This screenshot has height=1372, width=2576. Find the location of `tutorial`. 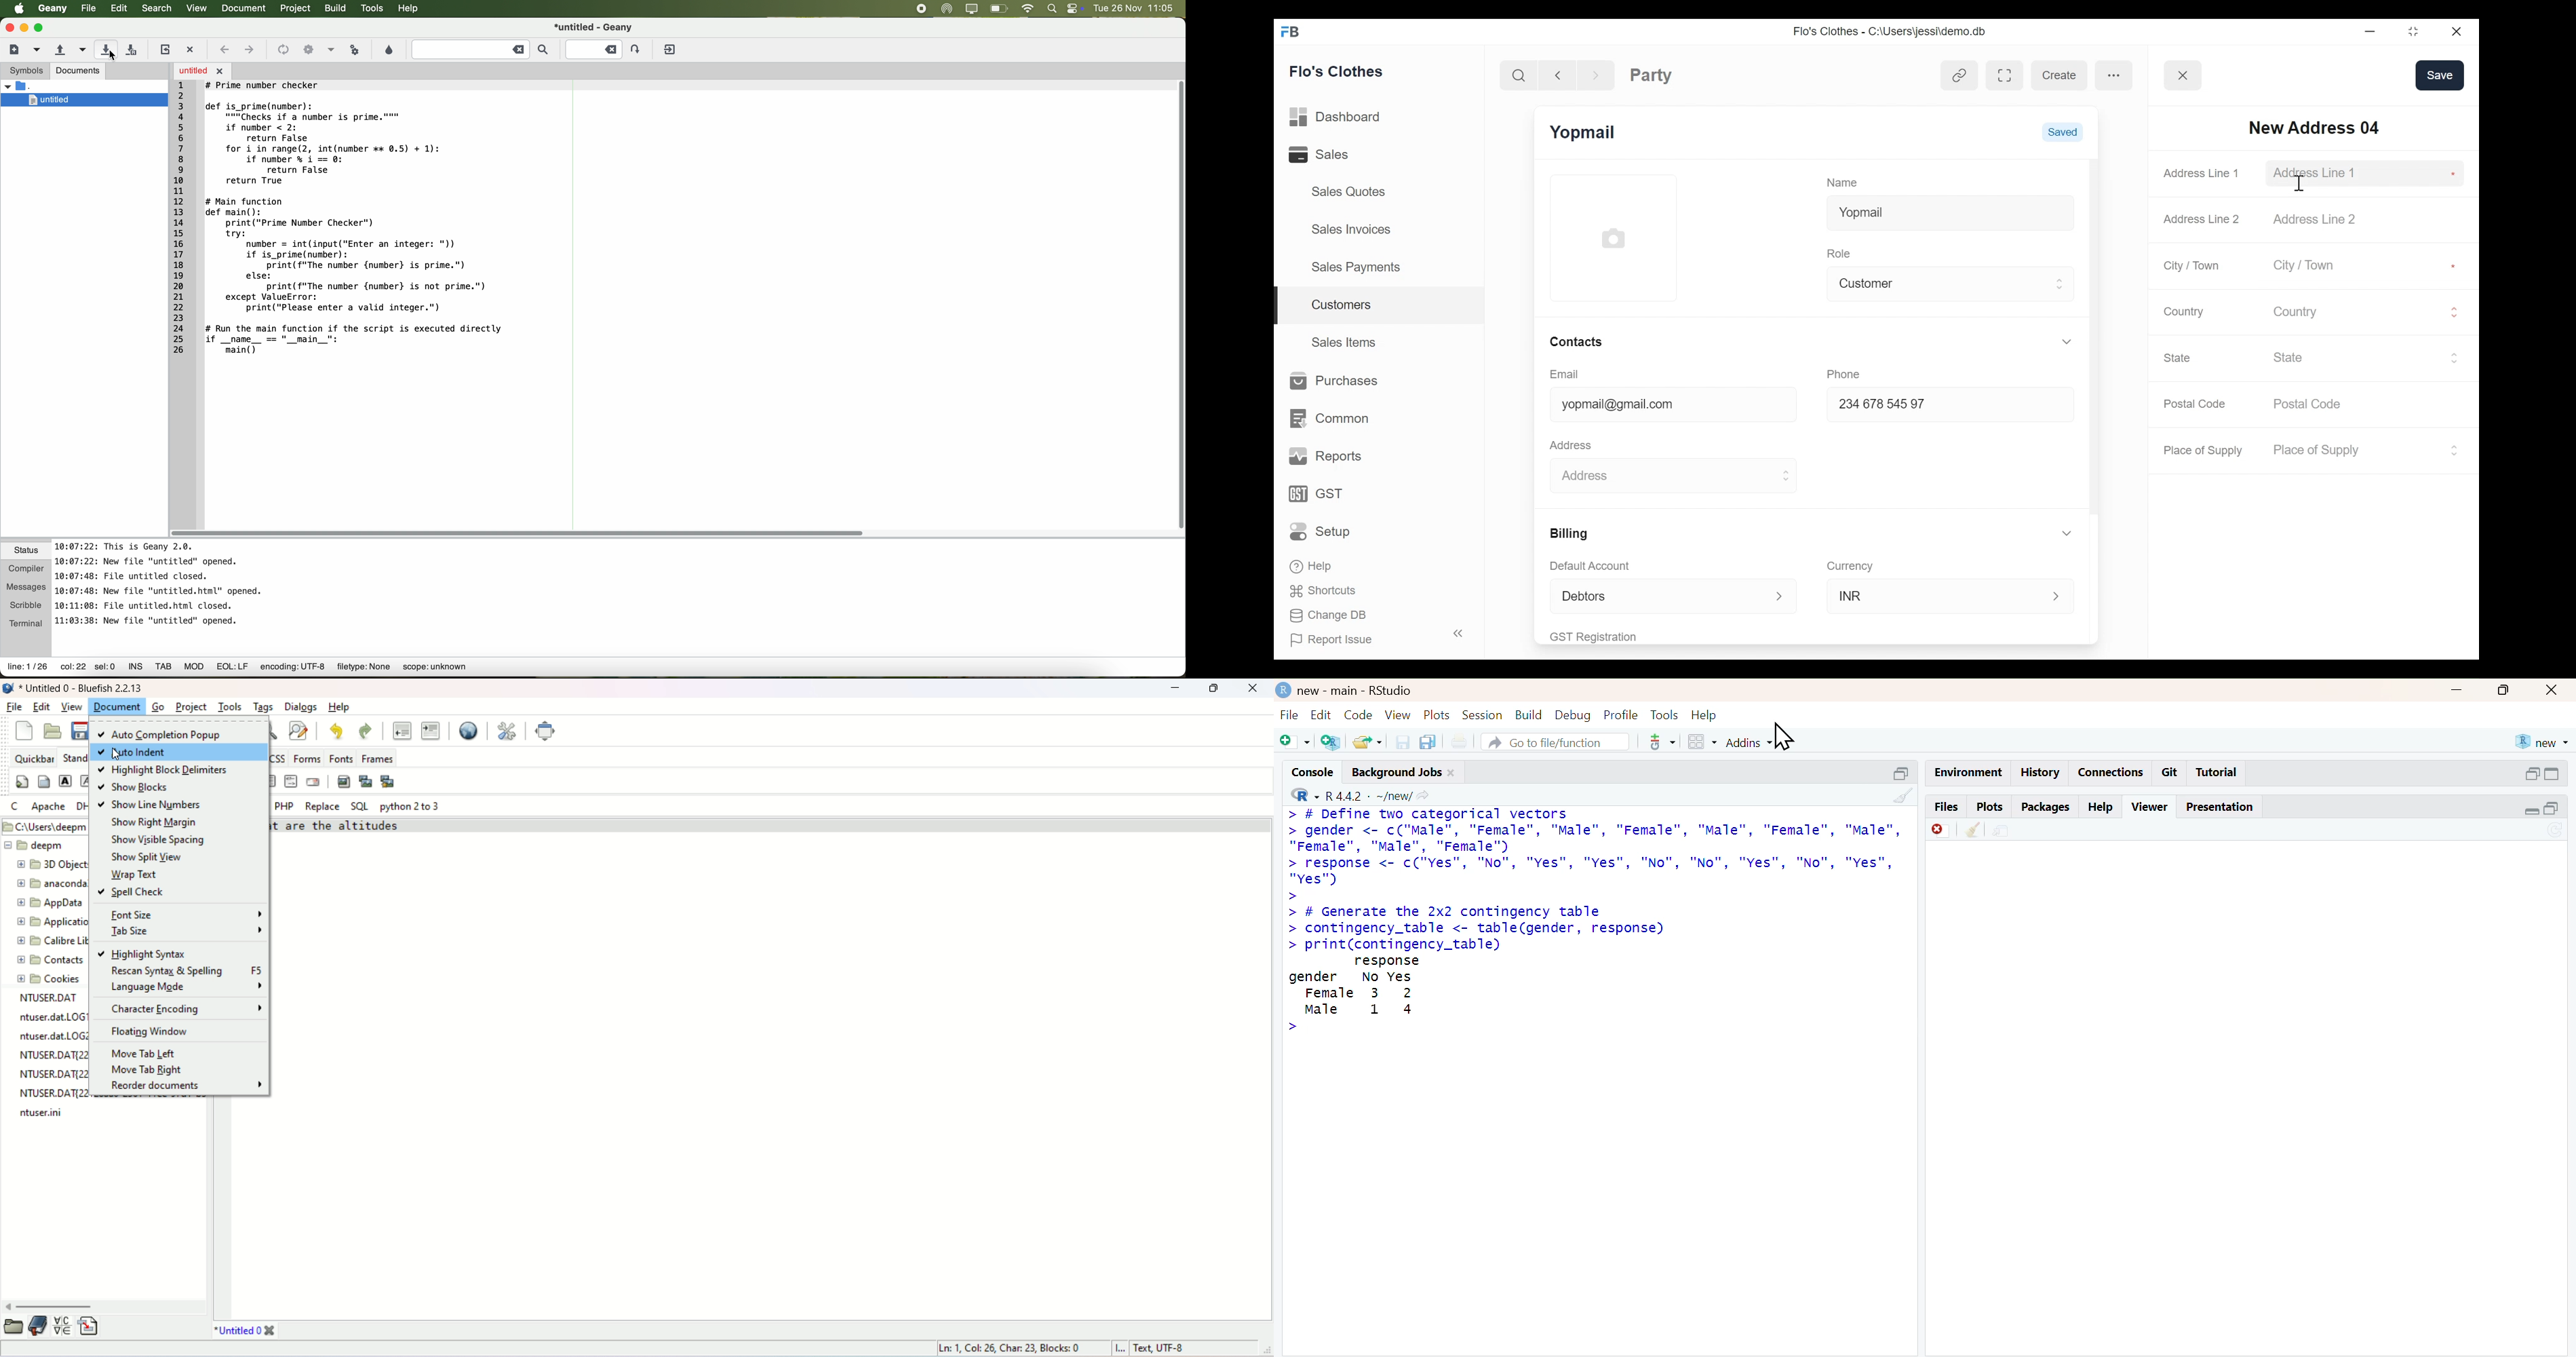

tutorial is located at coordinates (2216, 773).